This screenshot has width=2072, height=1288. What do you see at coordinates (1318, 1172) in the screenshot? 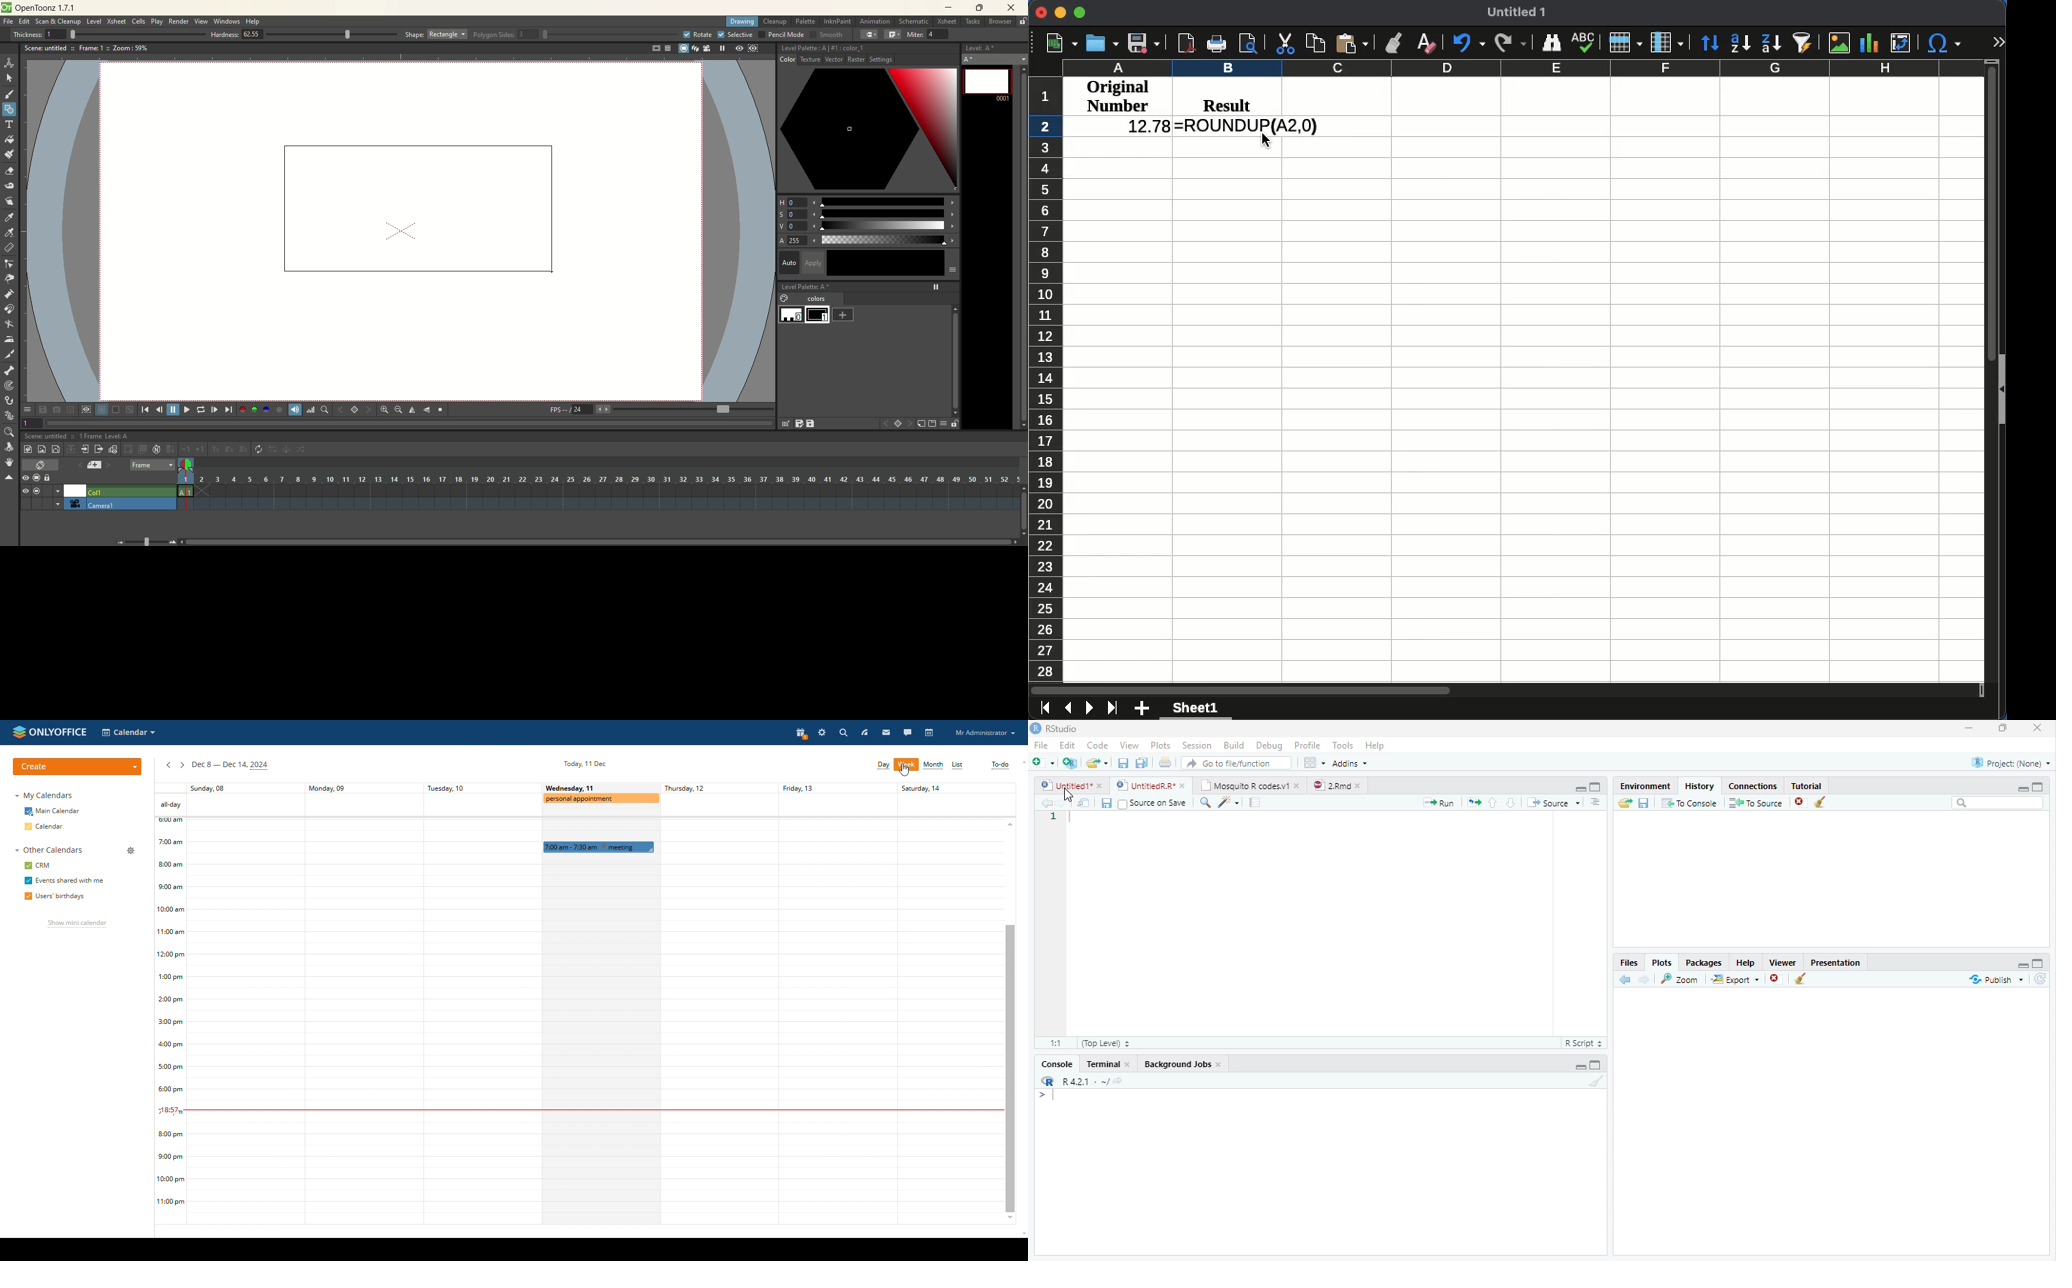
I see `Console` at bounding box center [1318, 1172].